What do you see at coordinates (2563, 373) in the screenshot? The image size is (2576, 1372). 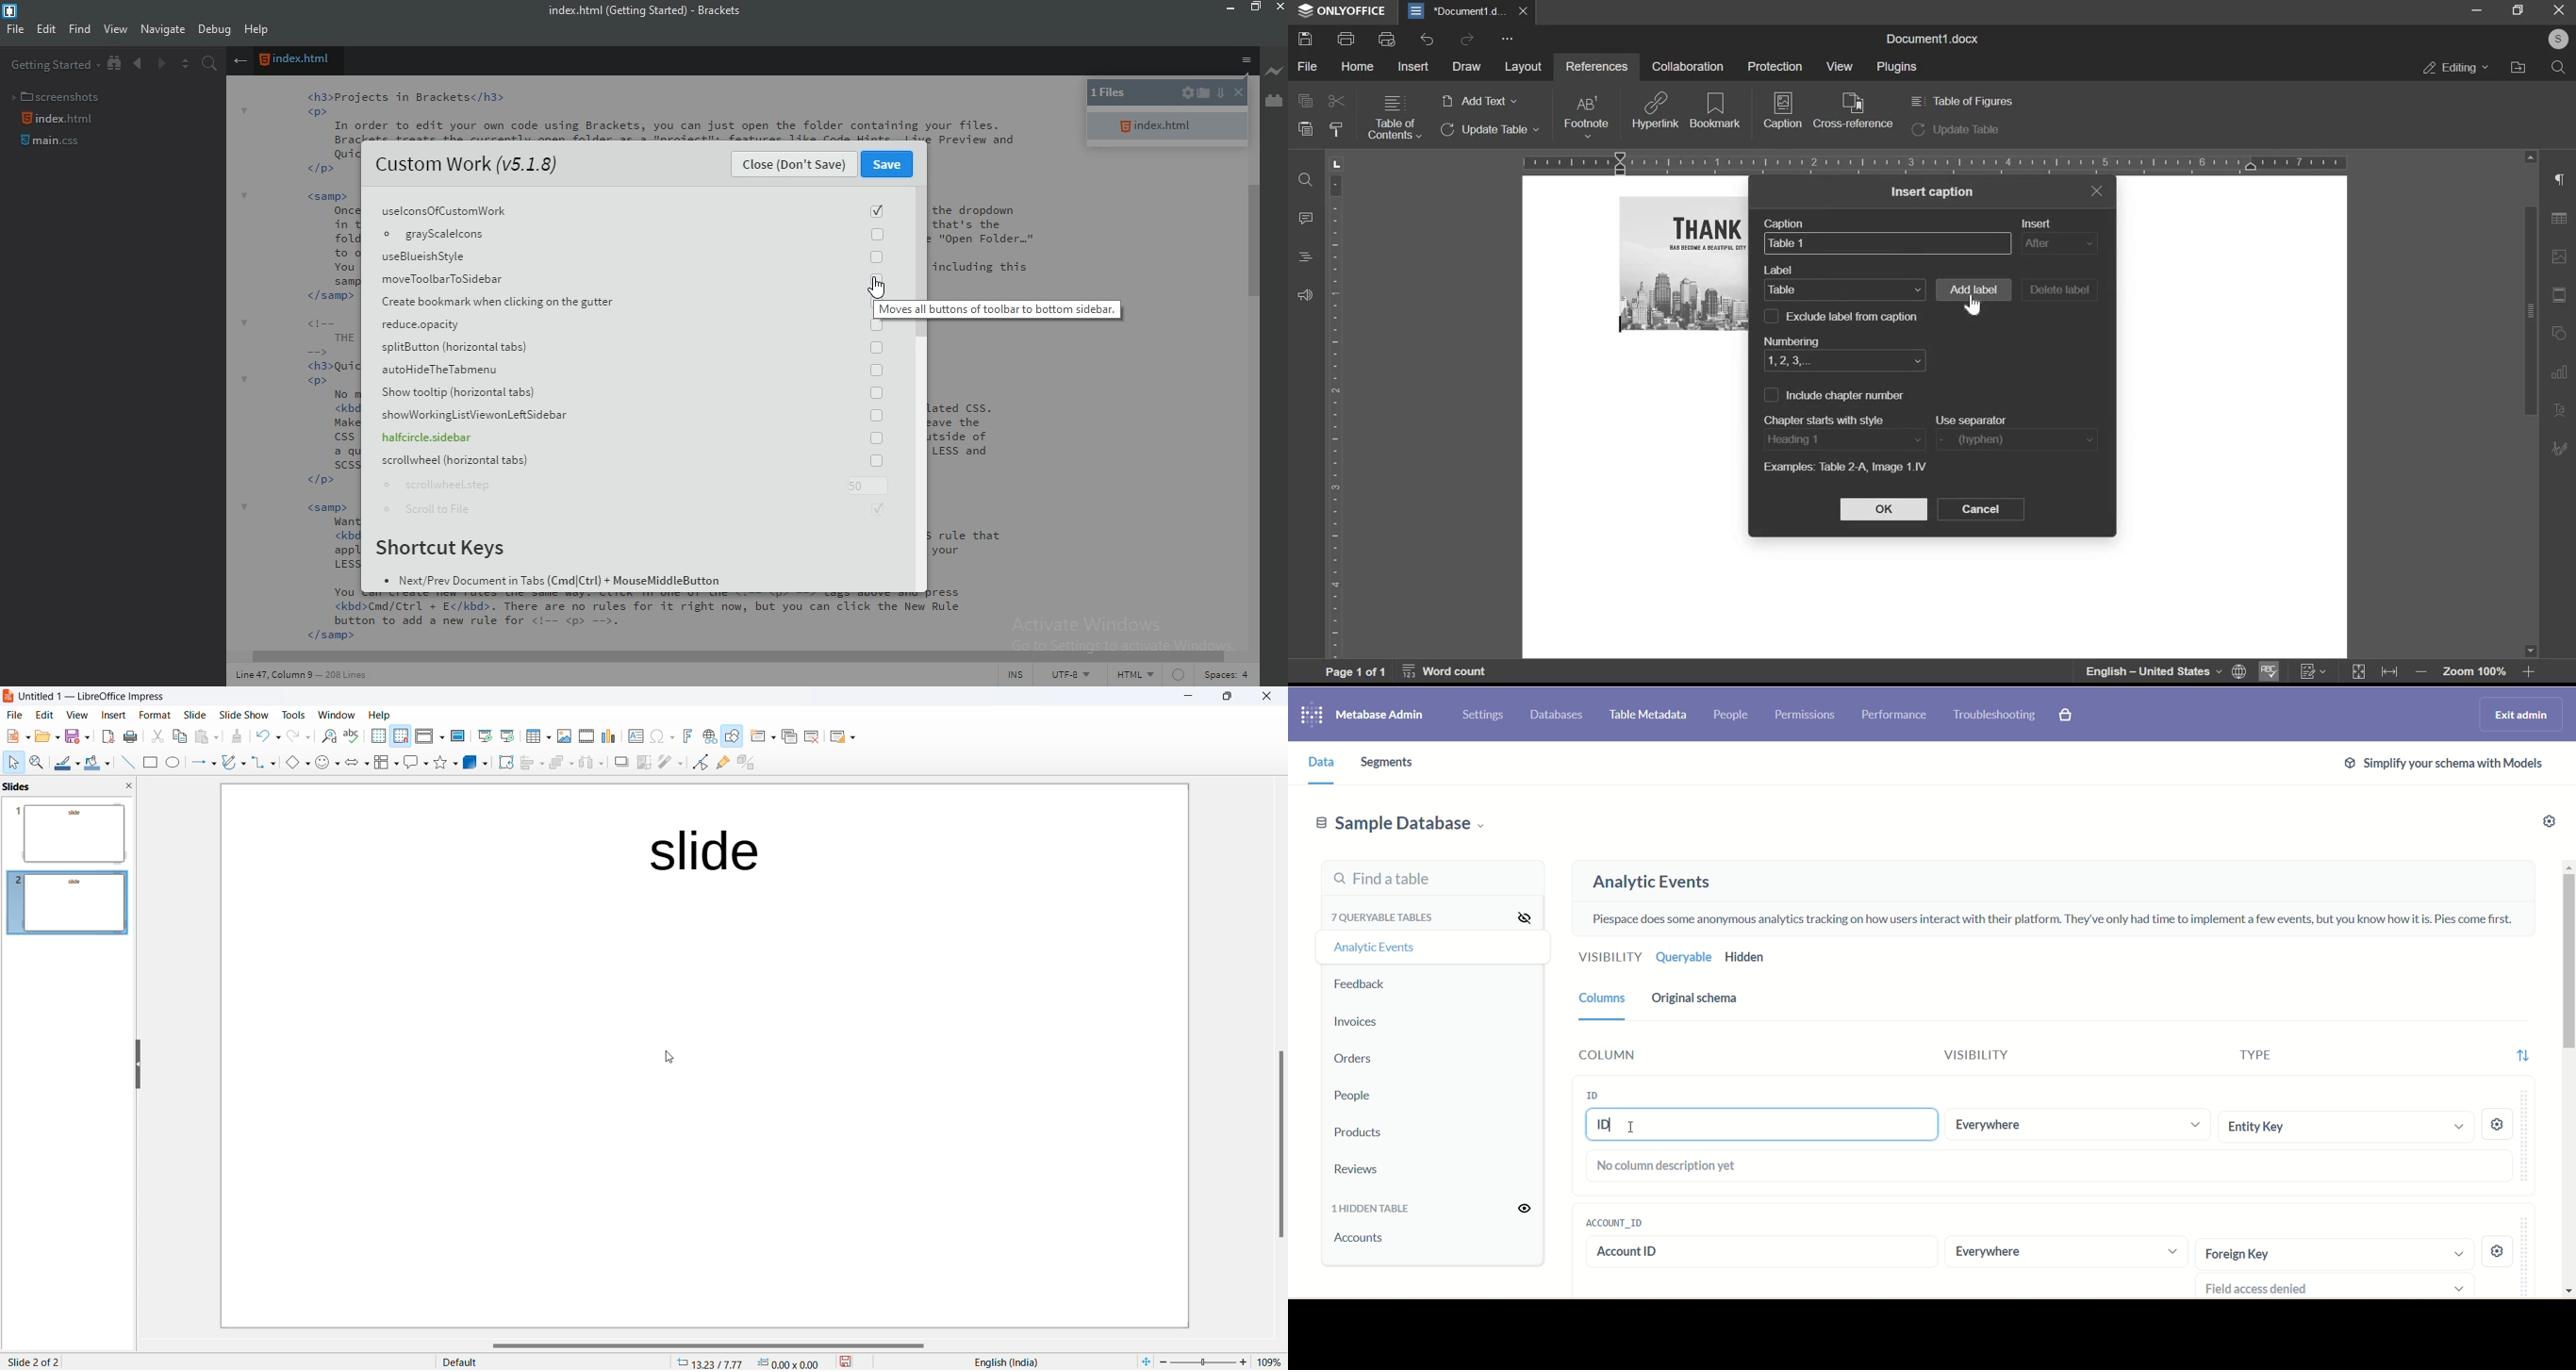 I see `Chart` at bounding box center [2563, 373].